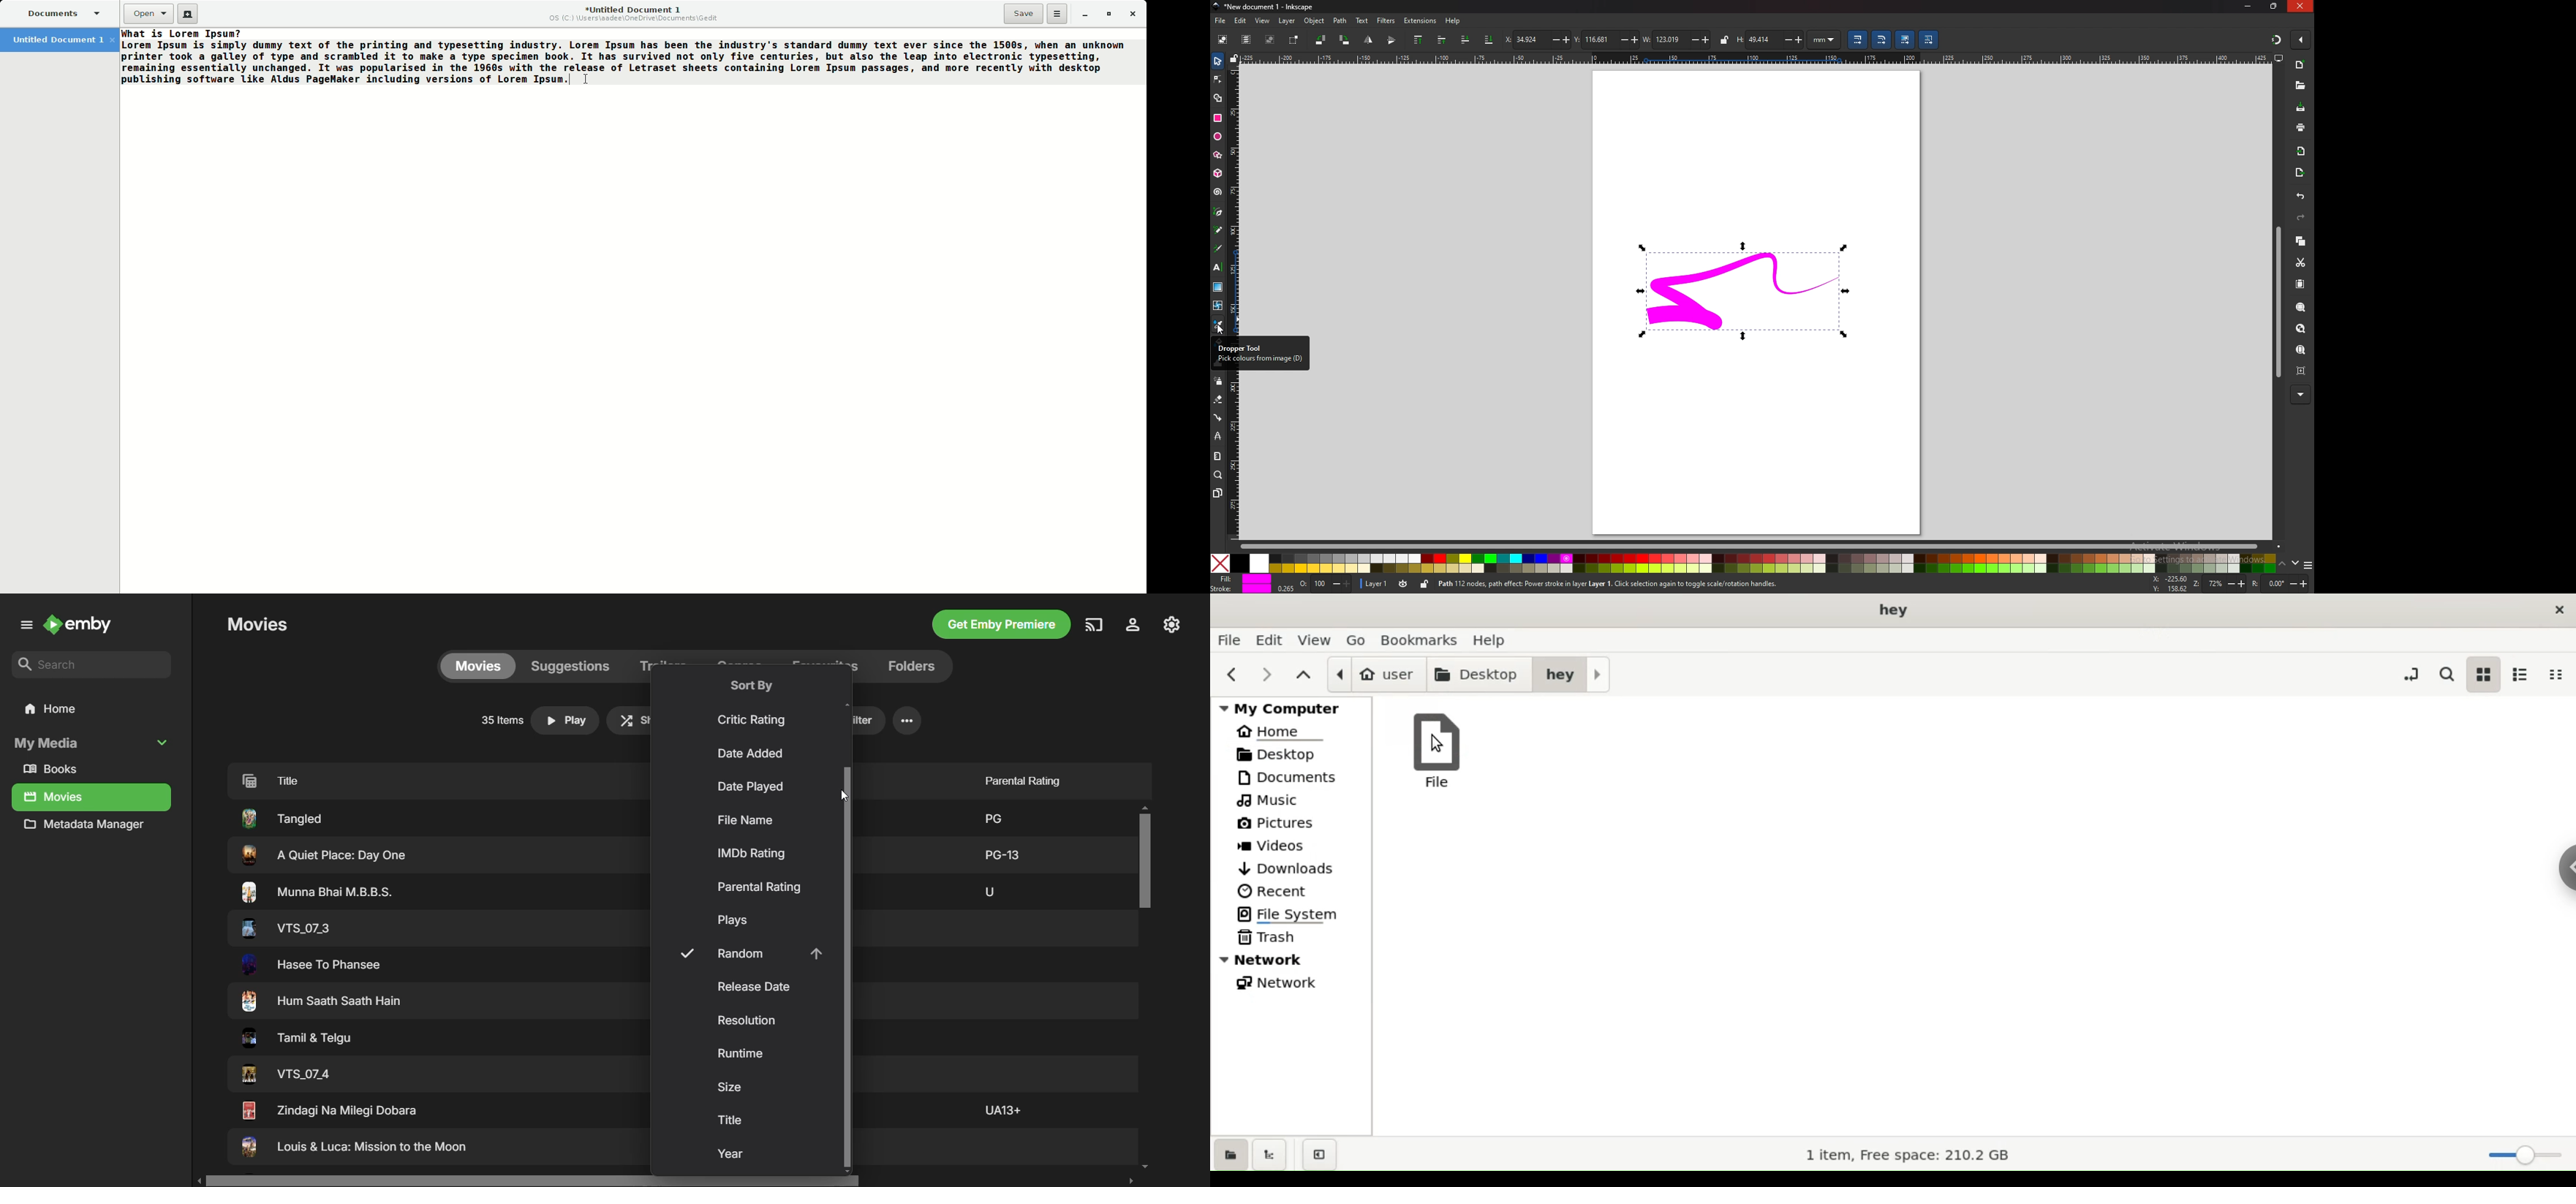 The width and height of the screenshot is (2576, 1204). What do you see at coordinates (1368, 40) in the screenshot?
I see `flip vertically` at bounding box center [1368, 40].